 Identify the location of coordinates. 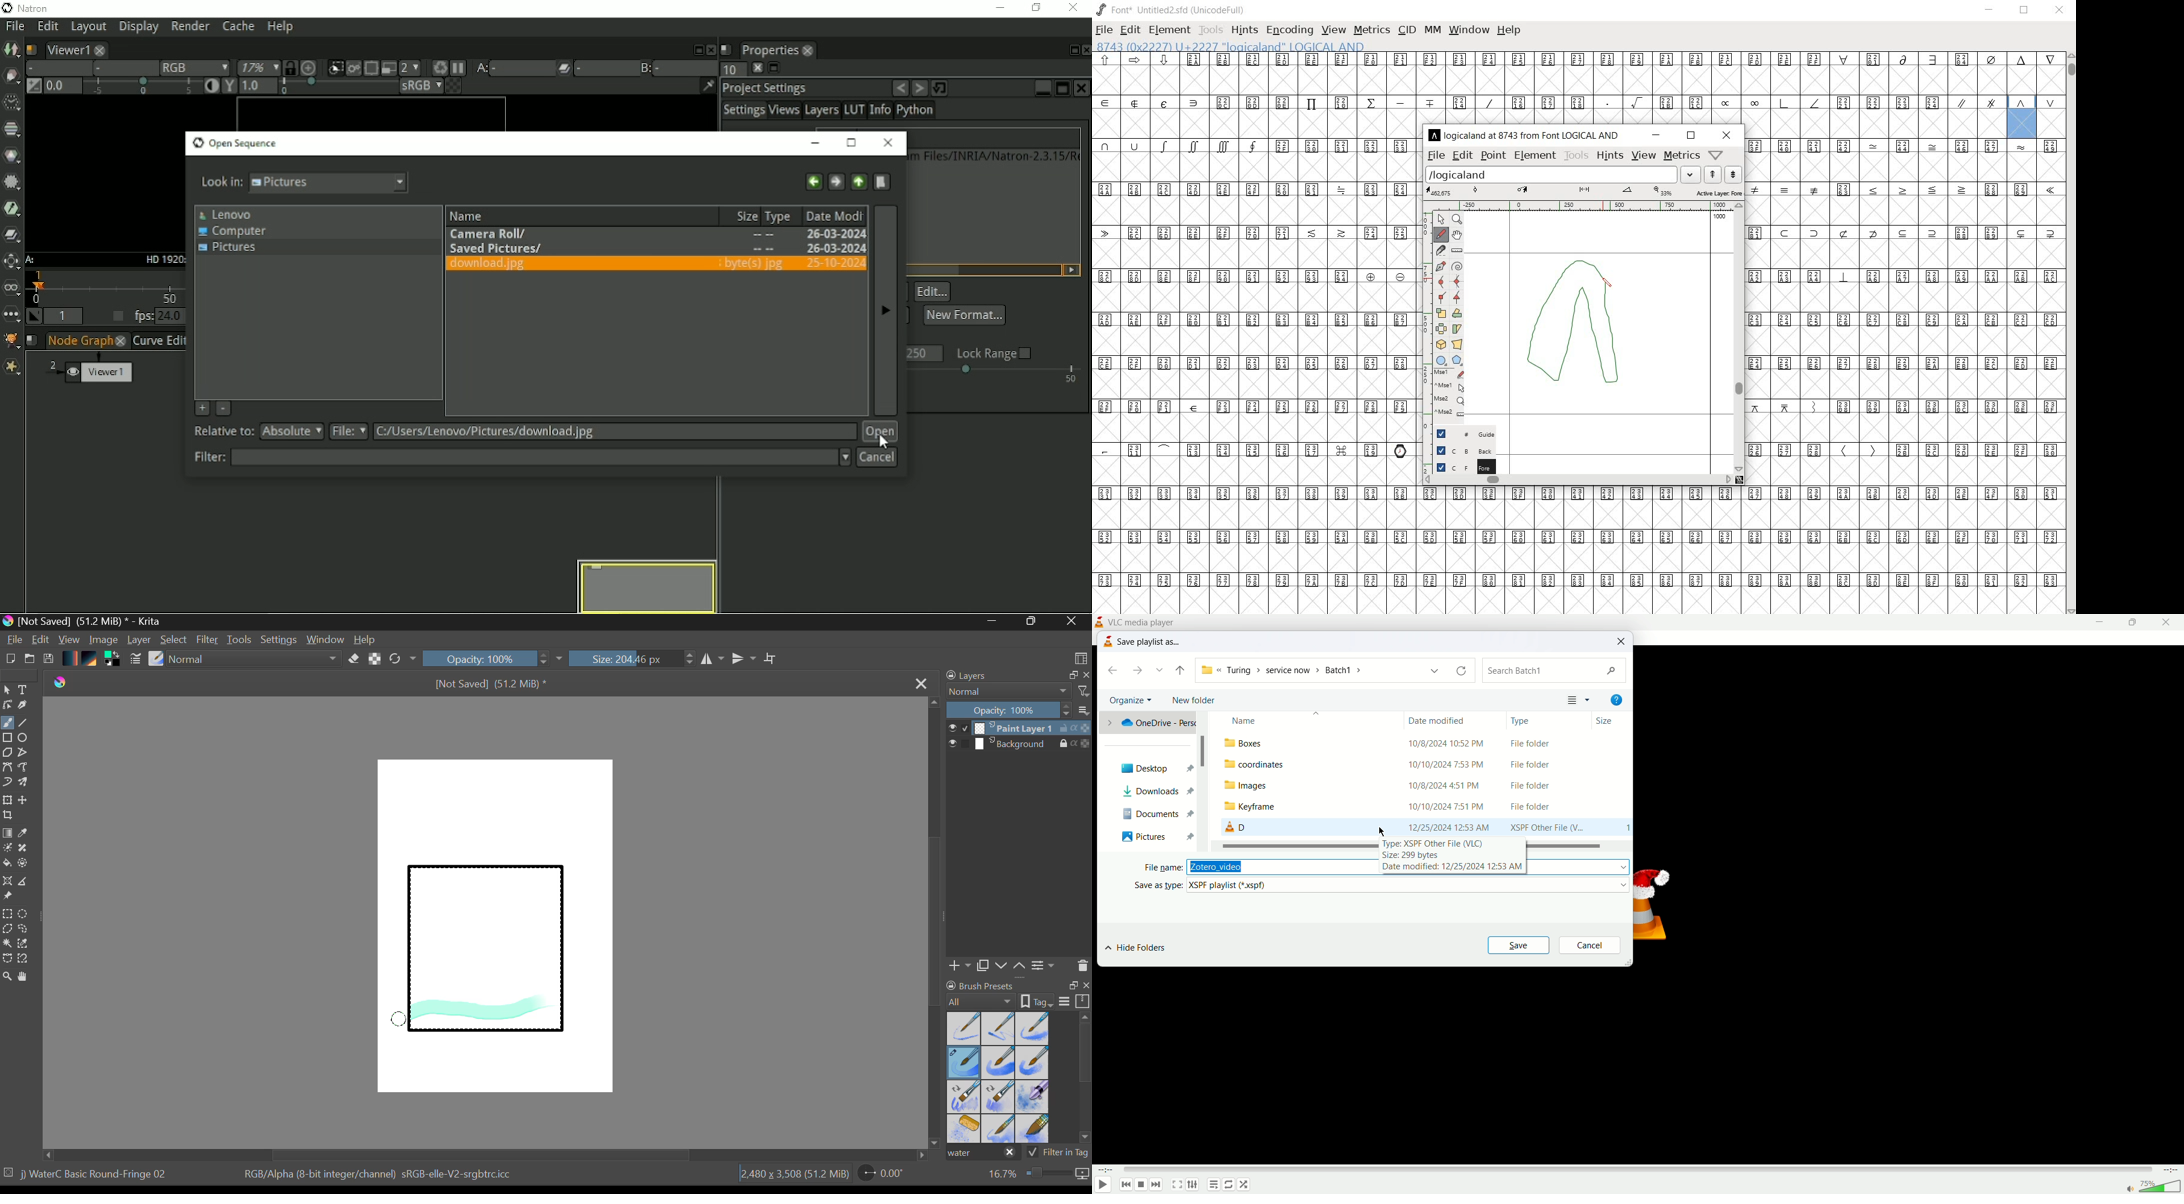
(1257, 764).